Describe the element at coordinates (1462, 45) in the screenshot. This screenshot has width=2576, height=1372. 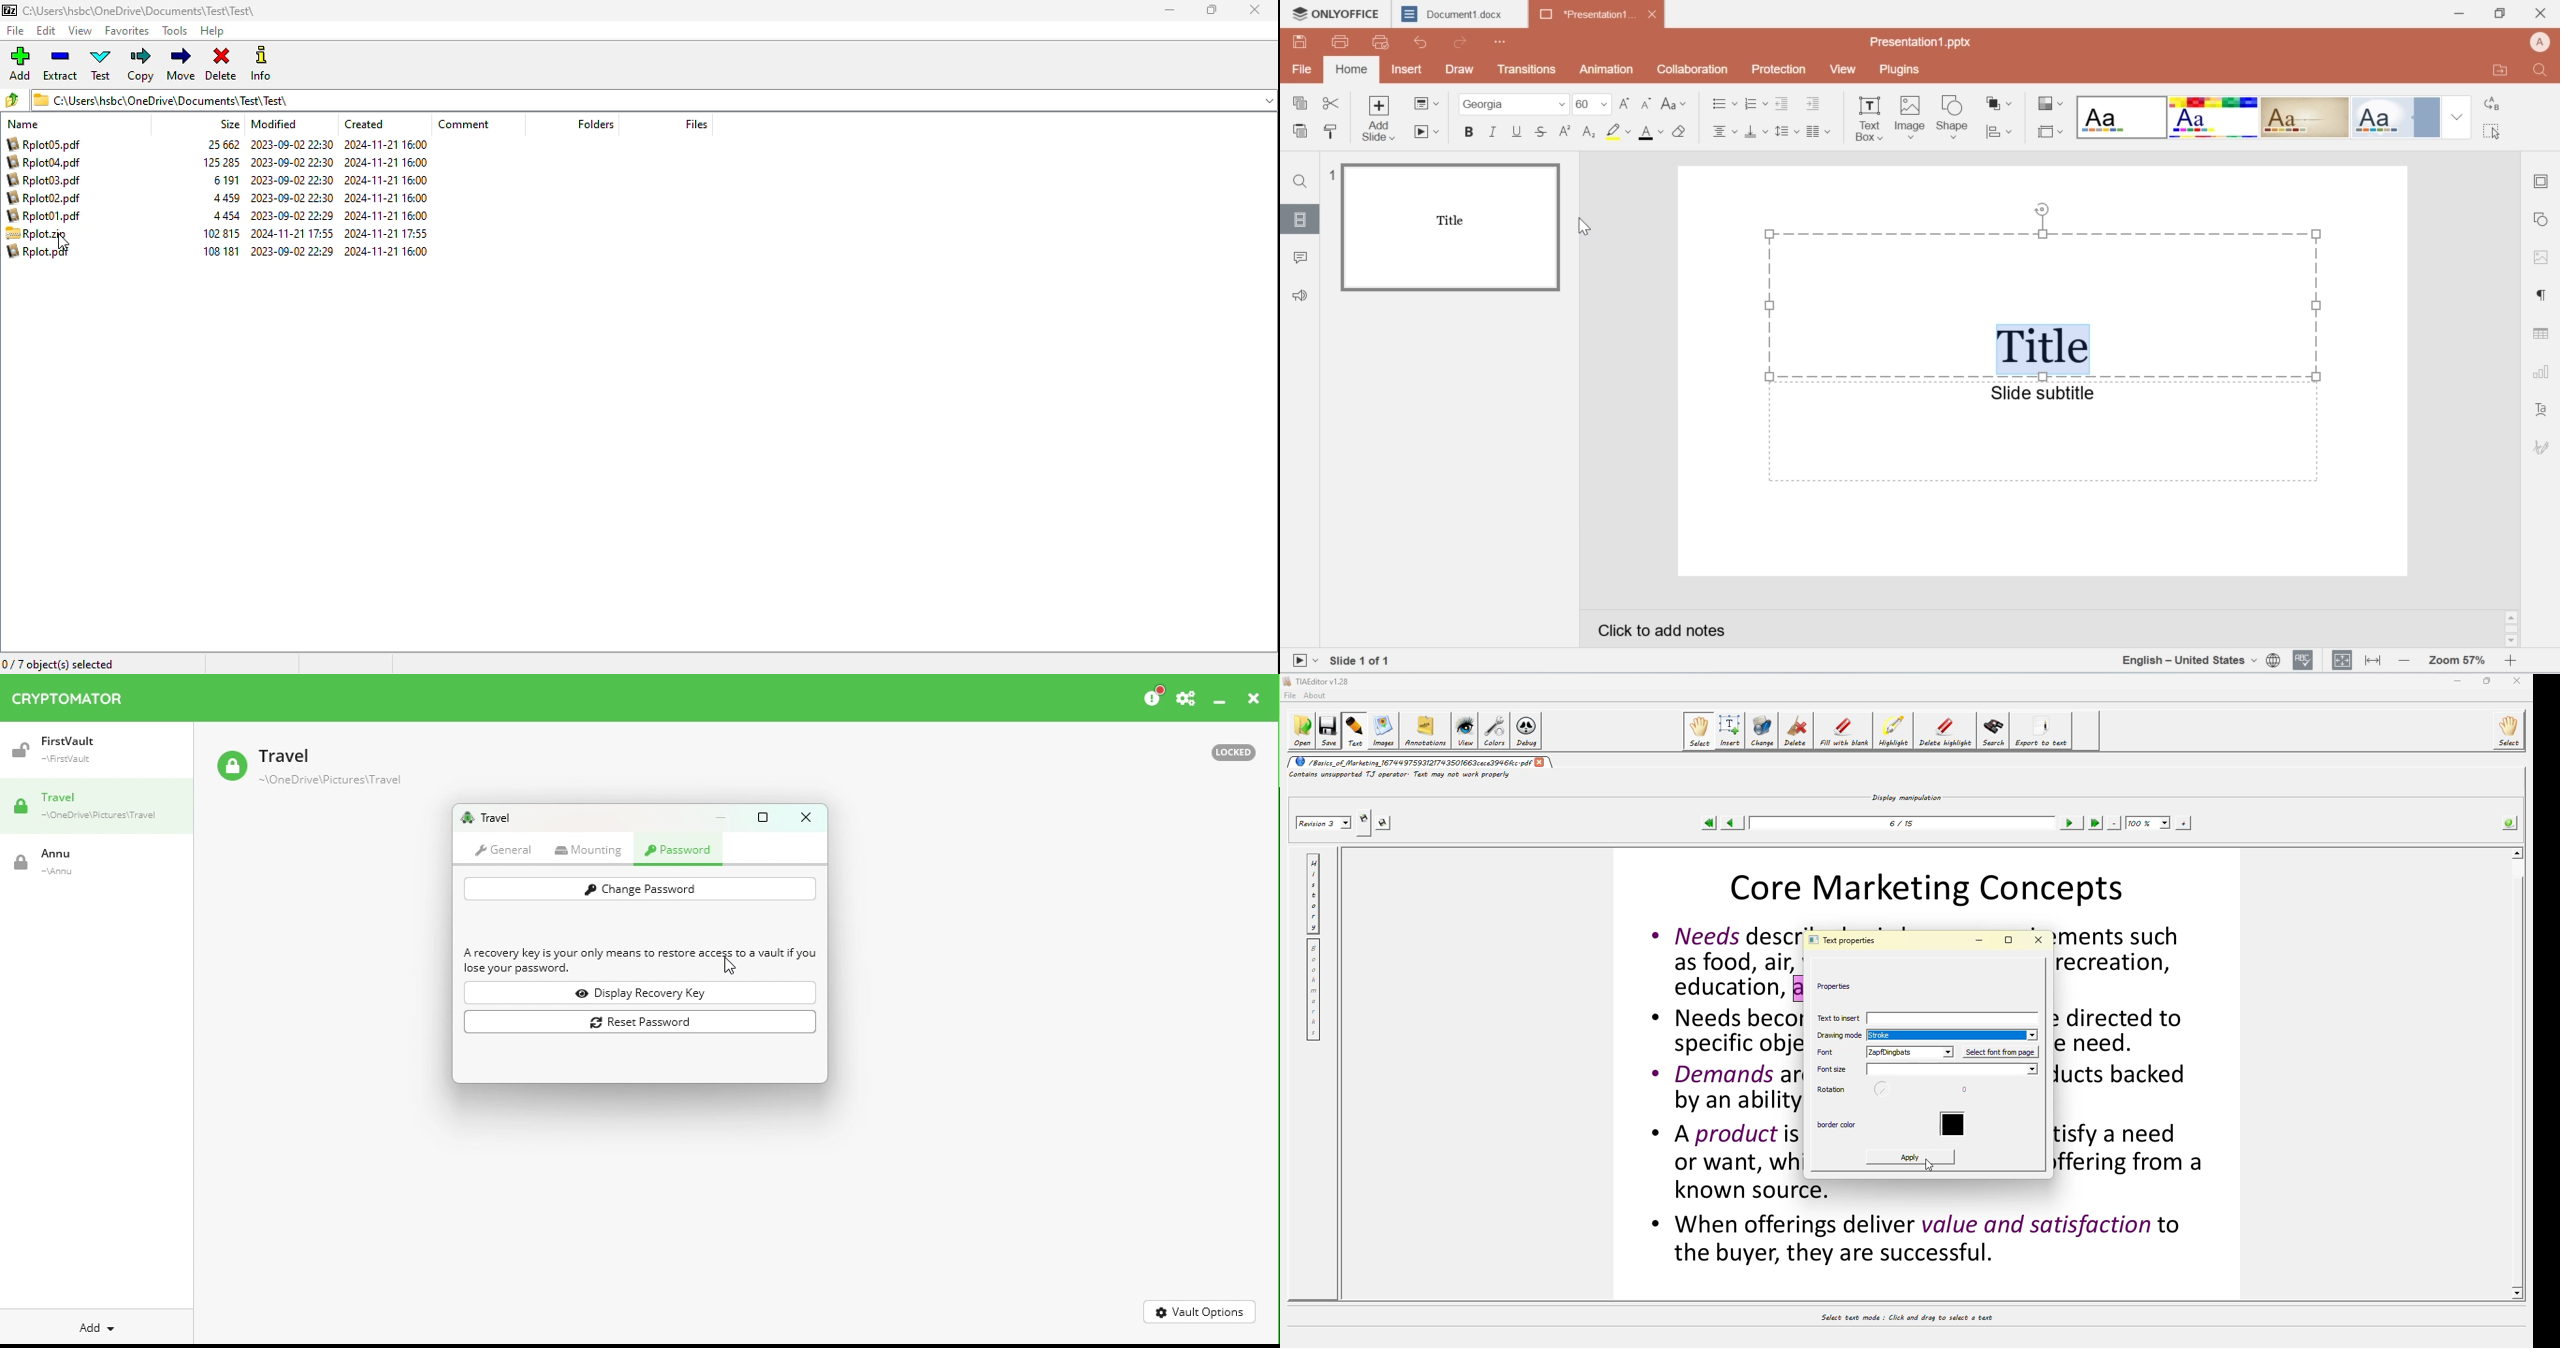
I see `redo` at that location.